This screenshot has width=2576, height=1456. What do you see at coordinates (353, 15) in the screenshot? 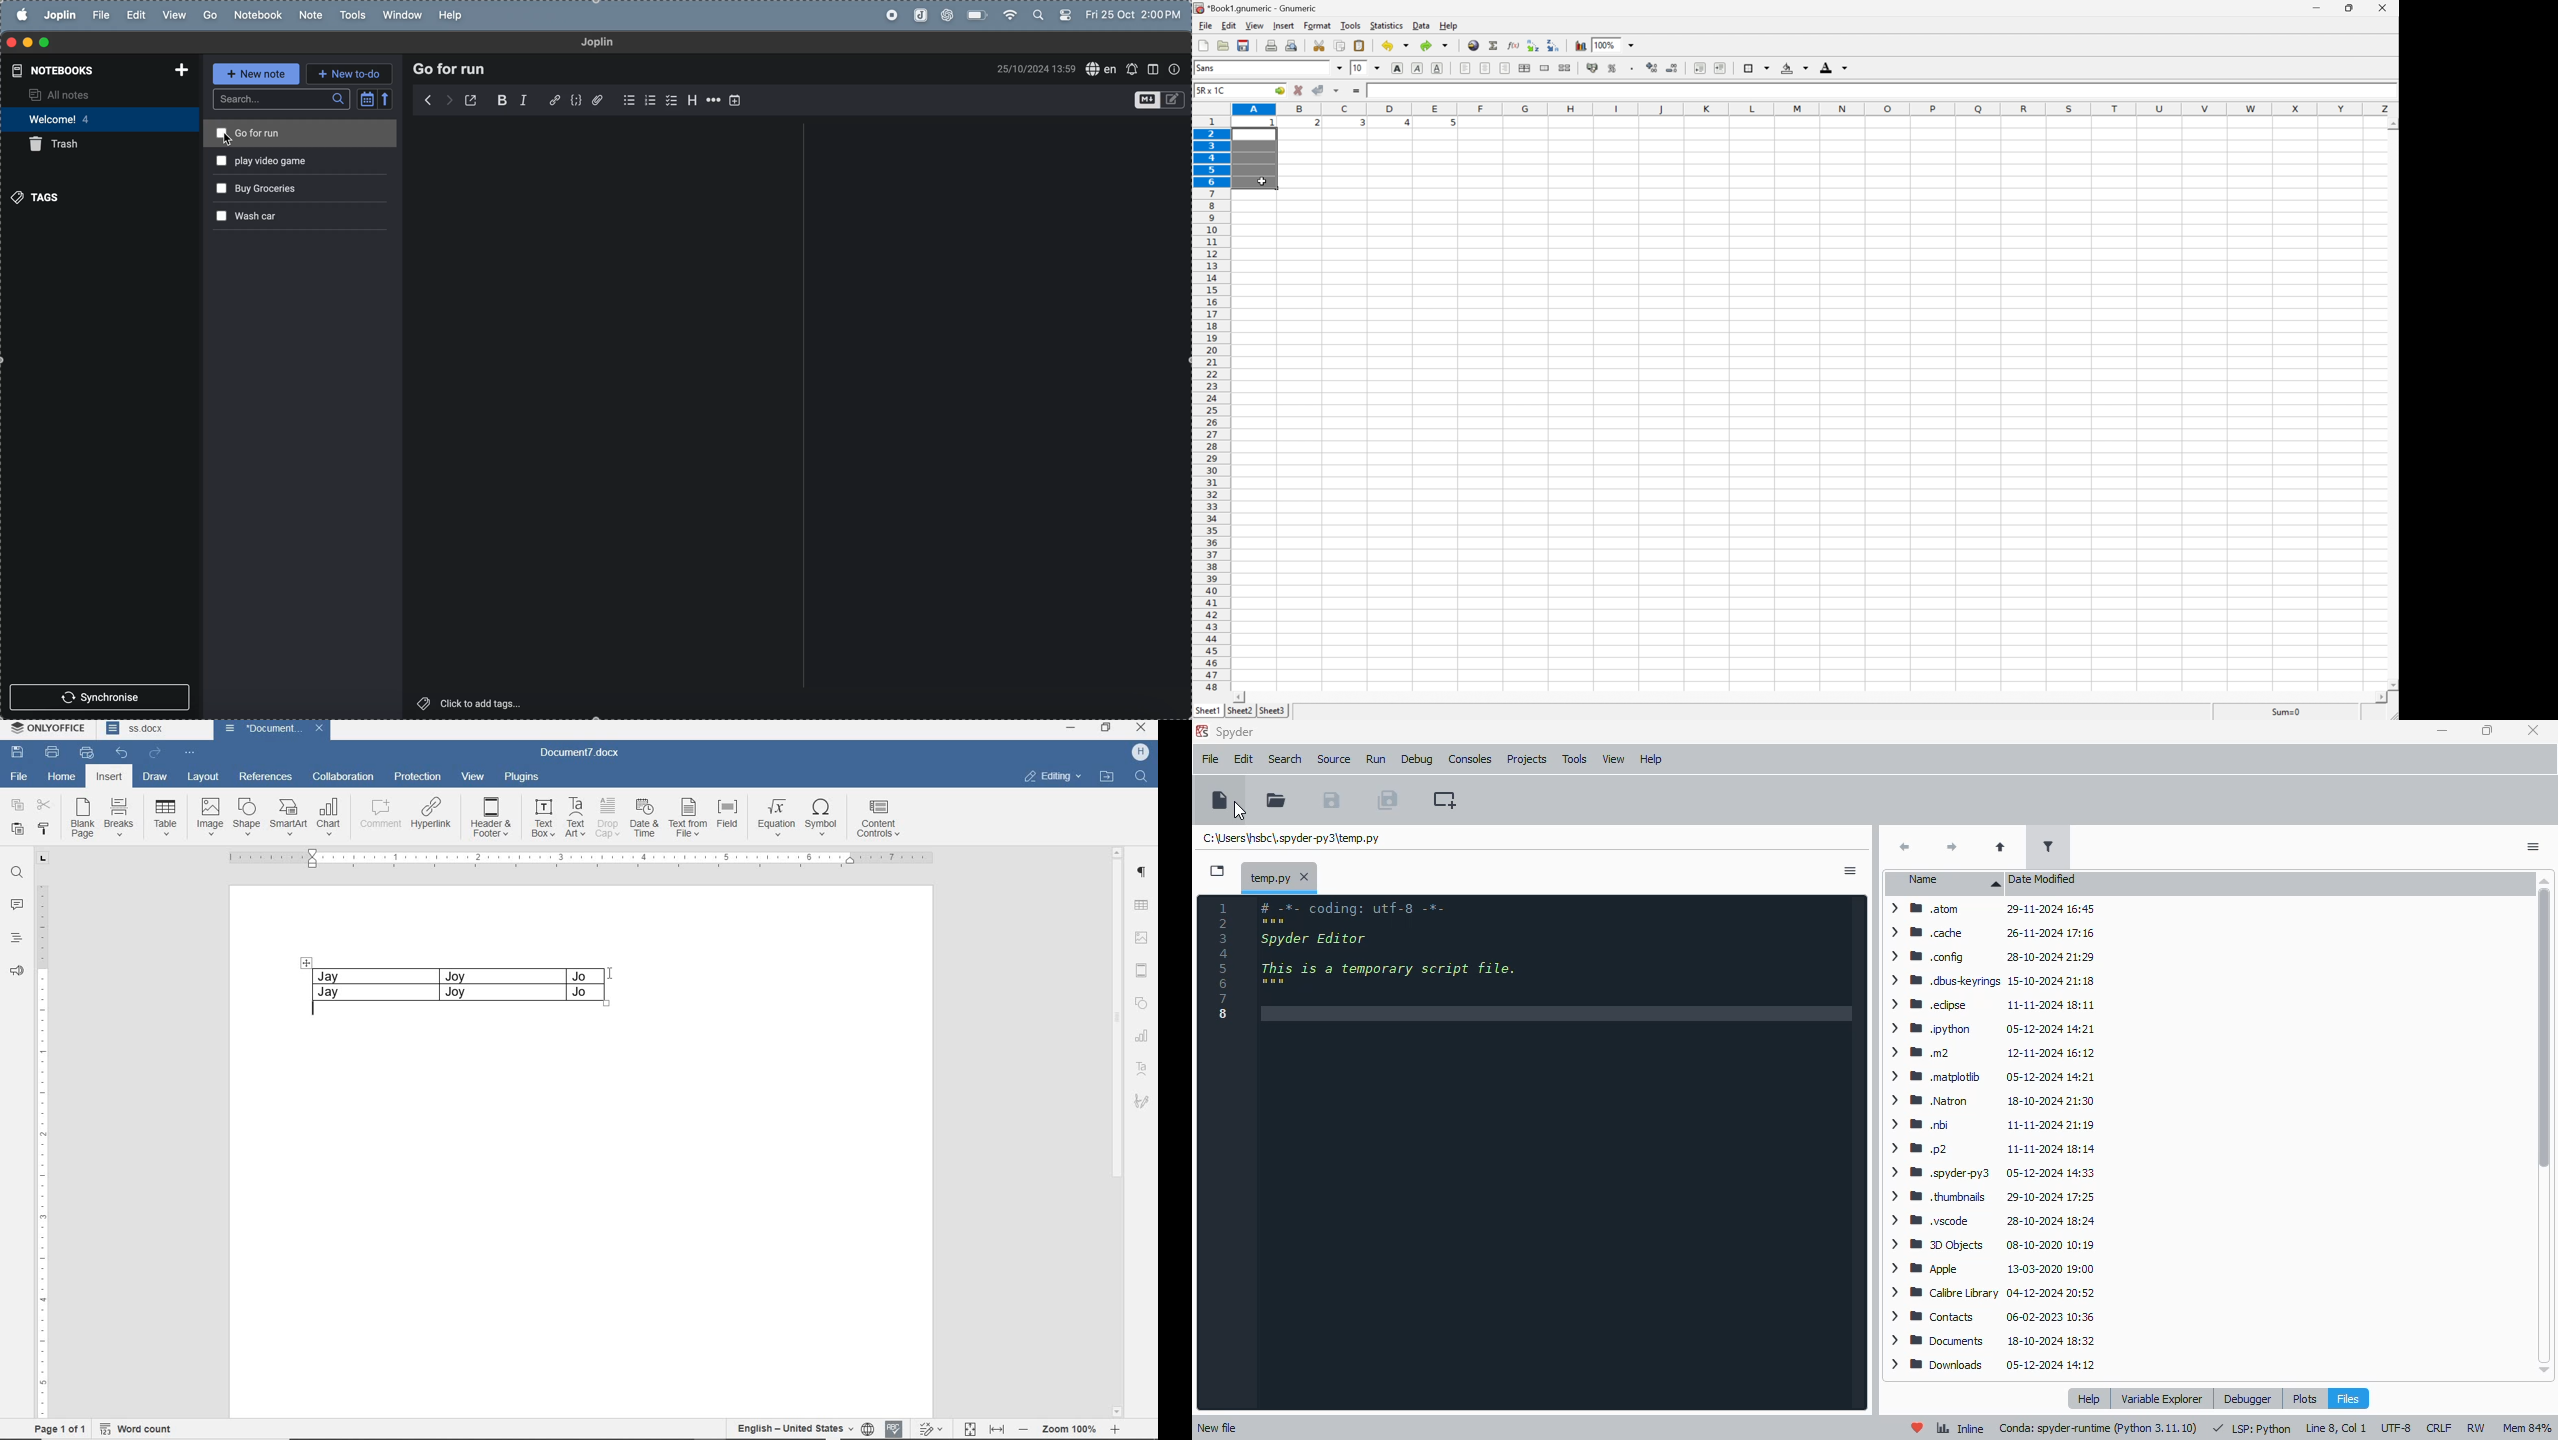
I see `tools` at bounding box center [353, 15].